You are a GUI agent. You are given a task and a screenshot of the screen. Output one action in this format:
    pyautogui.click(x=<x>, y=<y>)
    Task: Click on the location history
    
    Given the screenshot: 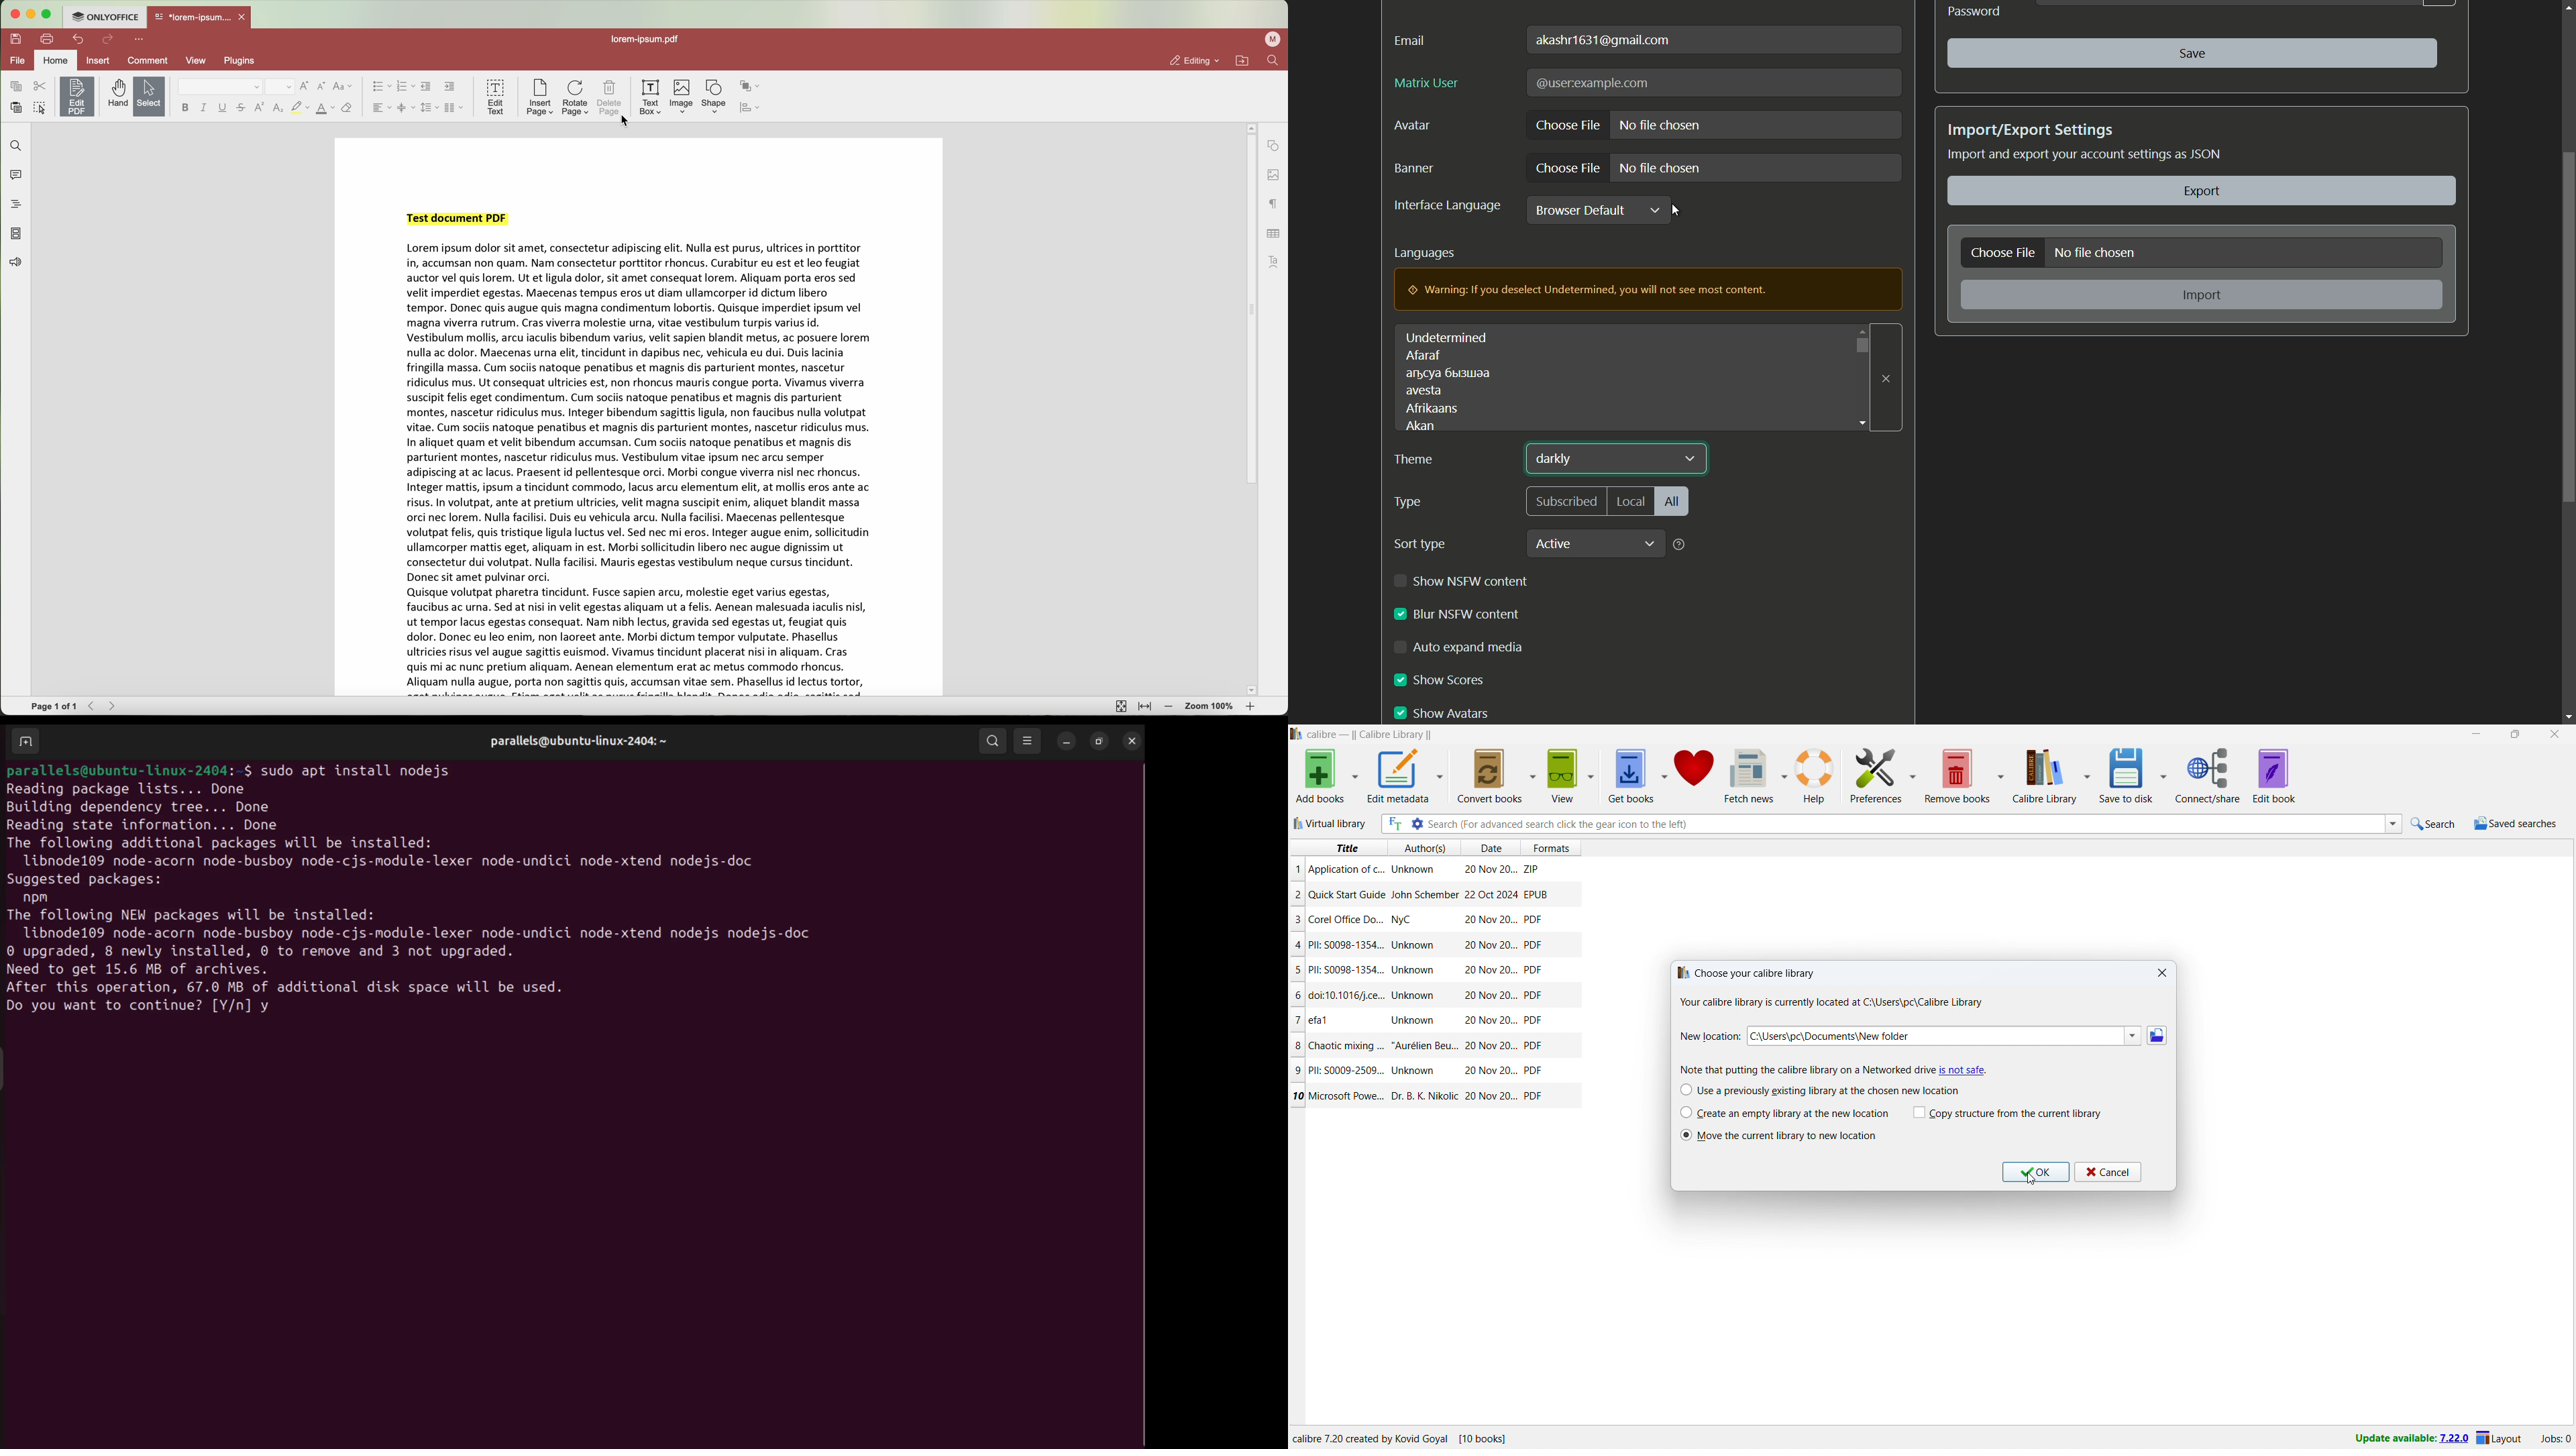 What is the action you would take?
    pyautogui.click(x=2133, y=1036)
    